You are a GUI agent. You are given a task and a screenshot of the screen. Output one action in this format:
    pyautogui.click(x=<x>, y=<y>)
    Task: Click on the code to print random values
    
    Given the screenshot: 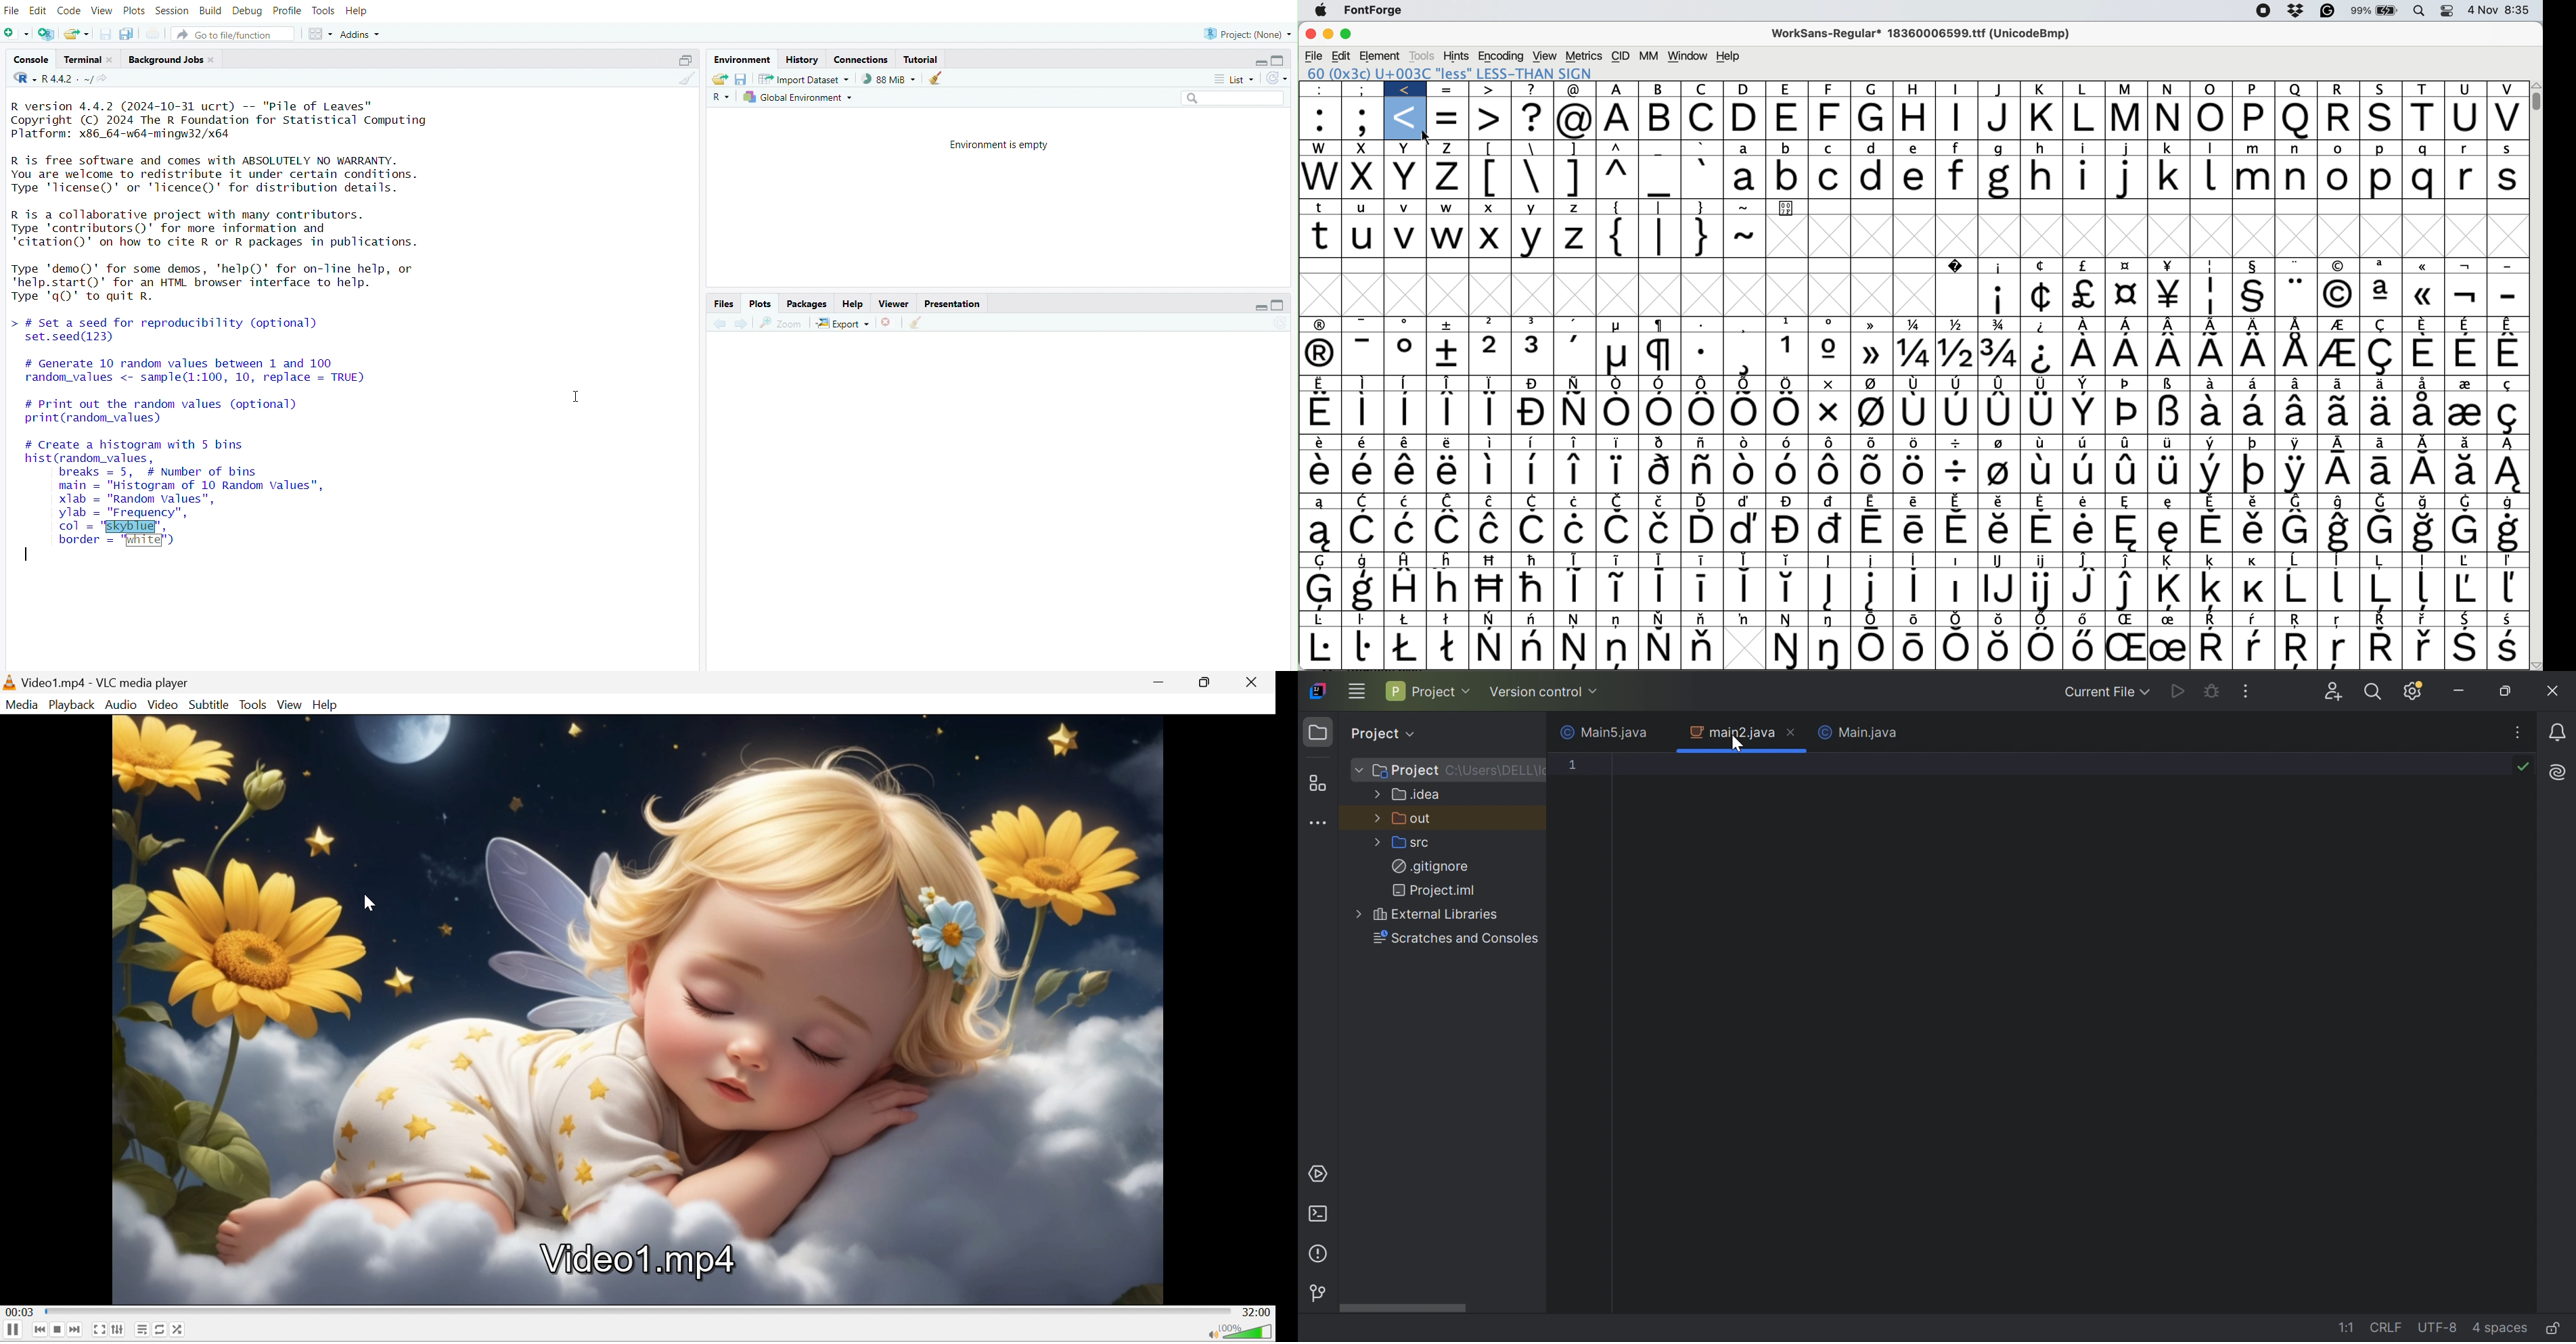 What is the action you would take?
    pyautogui.click(x=189, y=411)
    